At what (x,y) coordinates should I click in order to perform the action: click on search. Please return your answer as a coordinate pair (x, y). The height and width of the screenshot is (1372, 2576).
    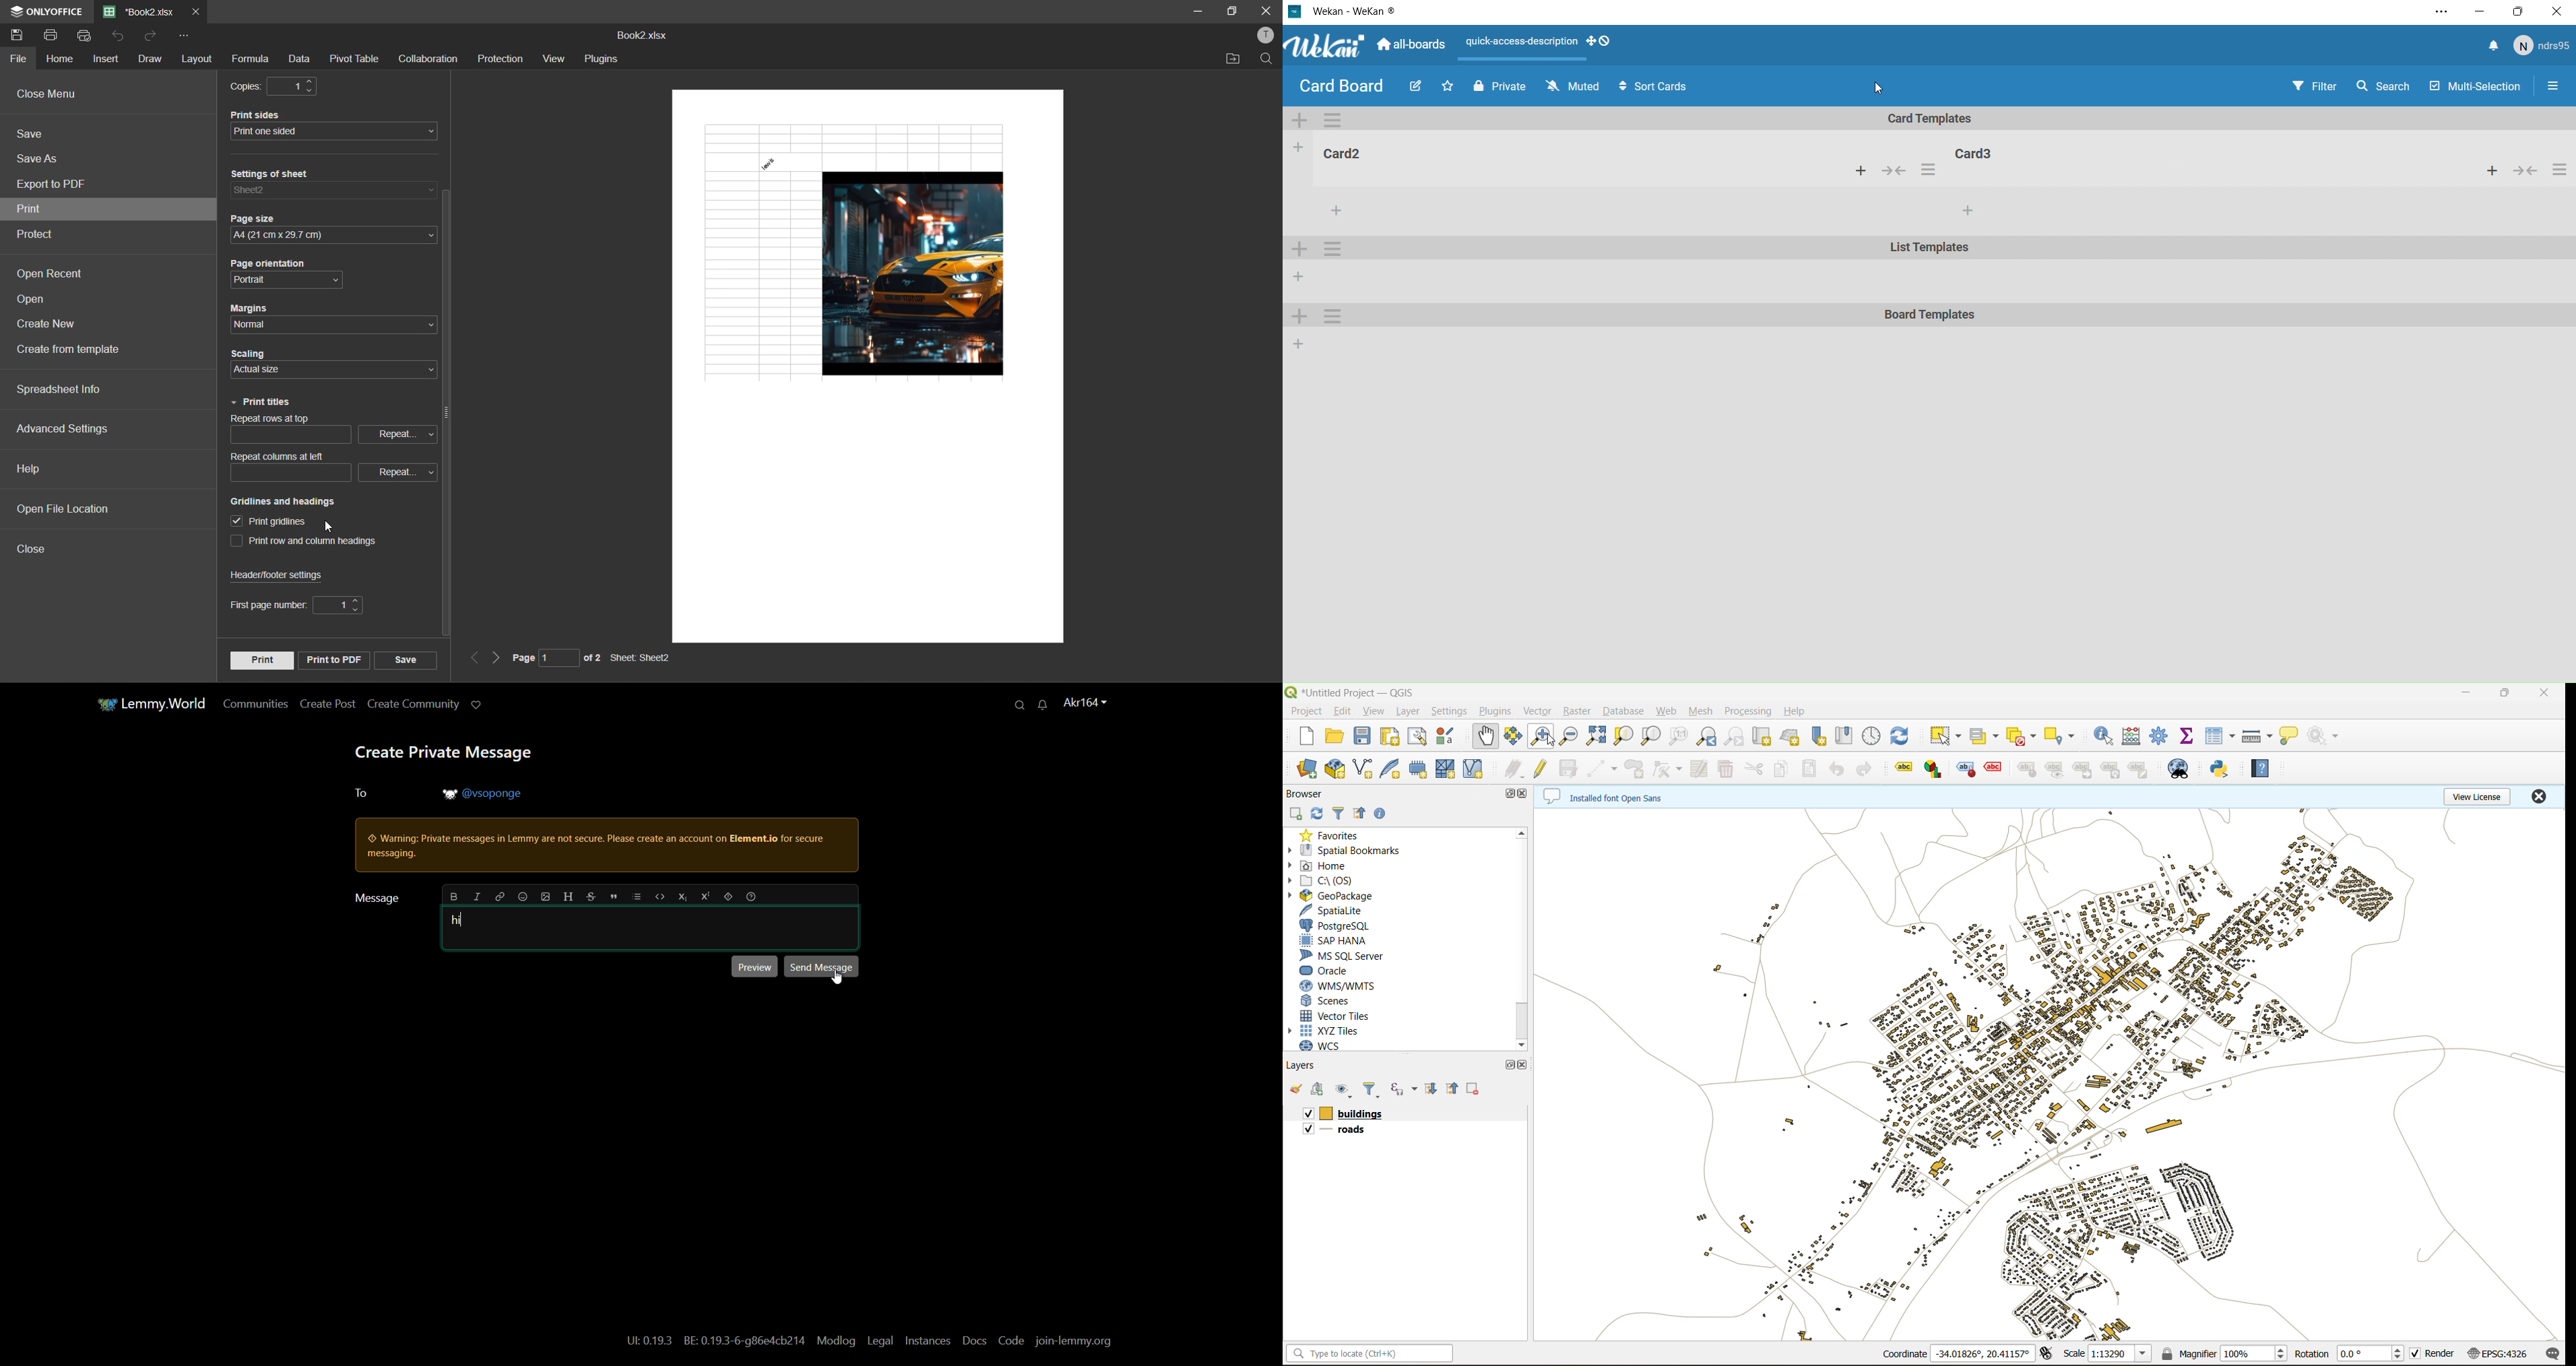
    Looking at the image, I should click on (1014, 704).